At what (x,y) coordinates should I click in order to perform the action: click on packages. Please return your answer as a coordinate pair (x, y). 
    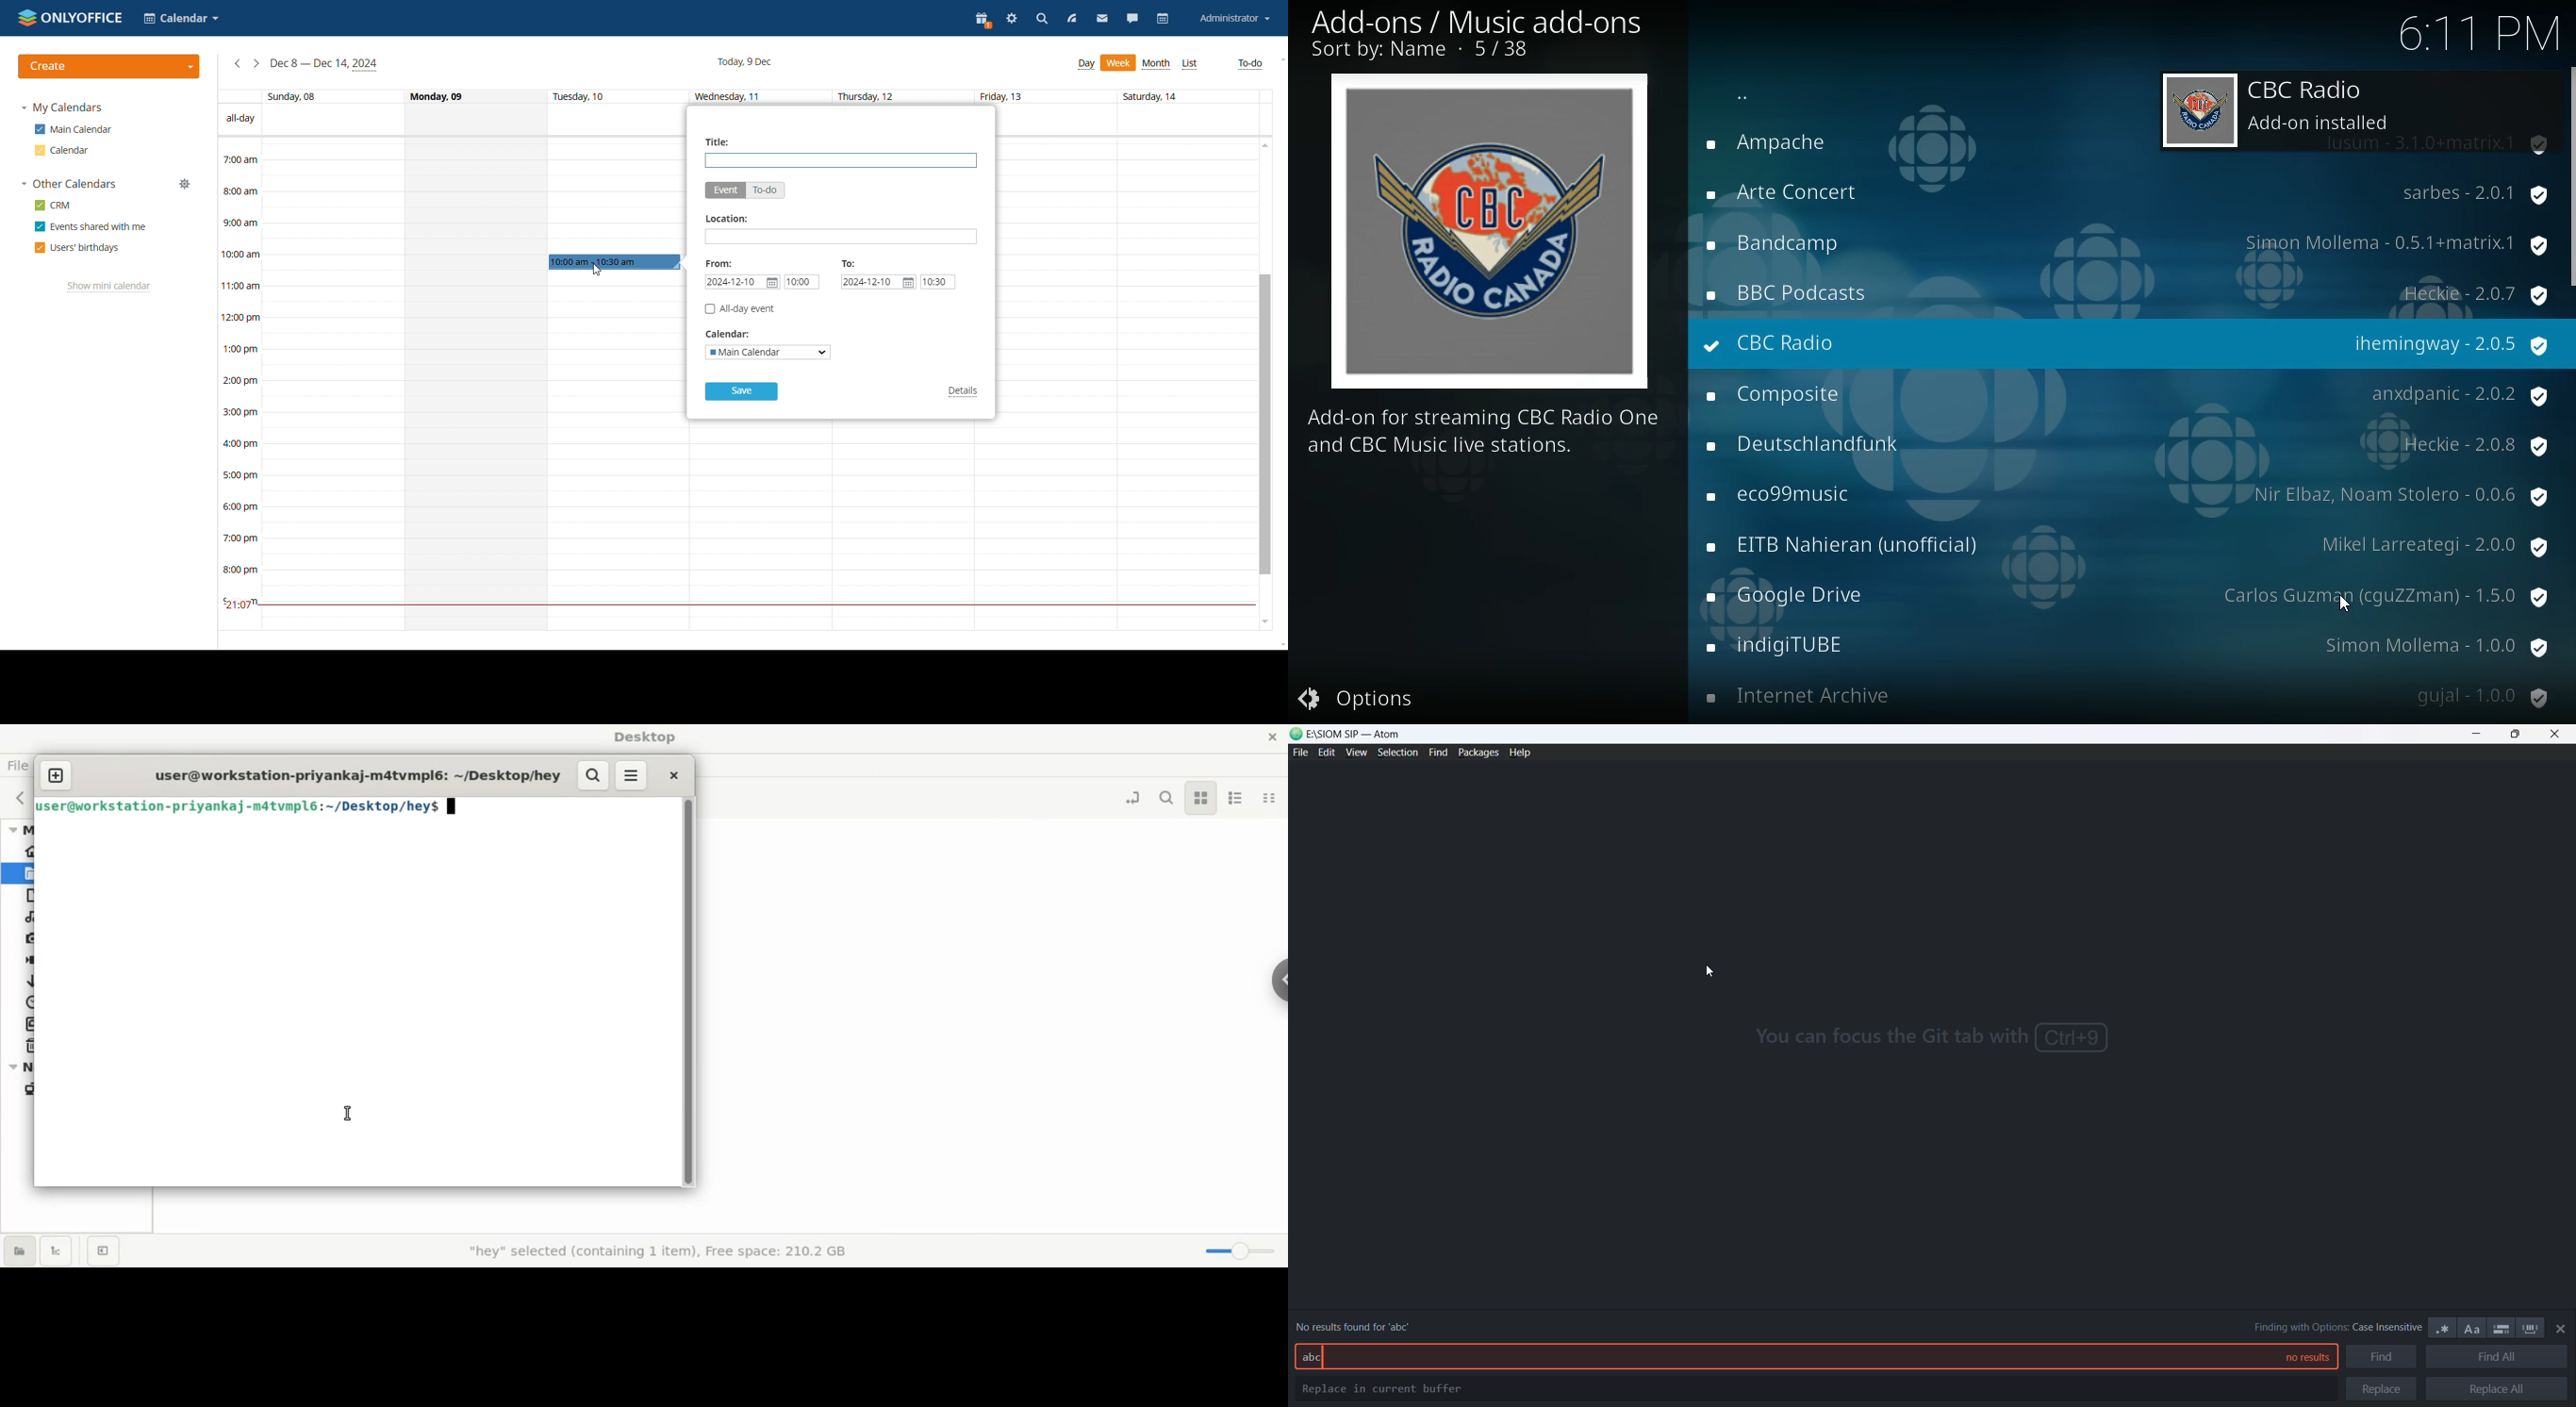
    Looking at the image, I should click on (1478, 752).